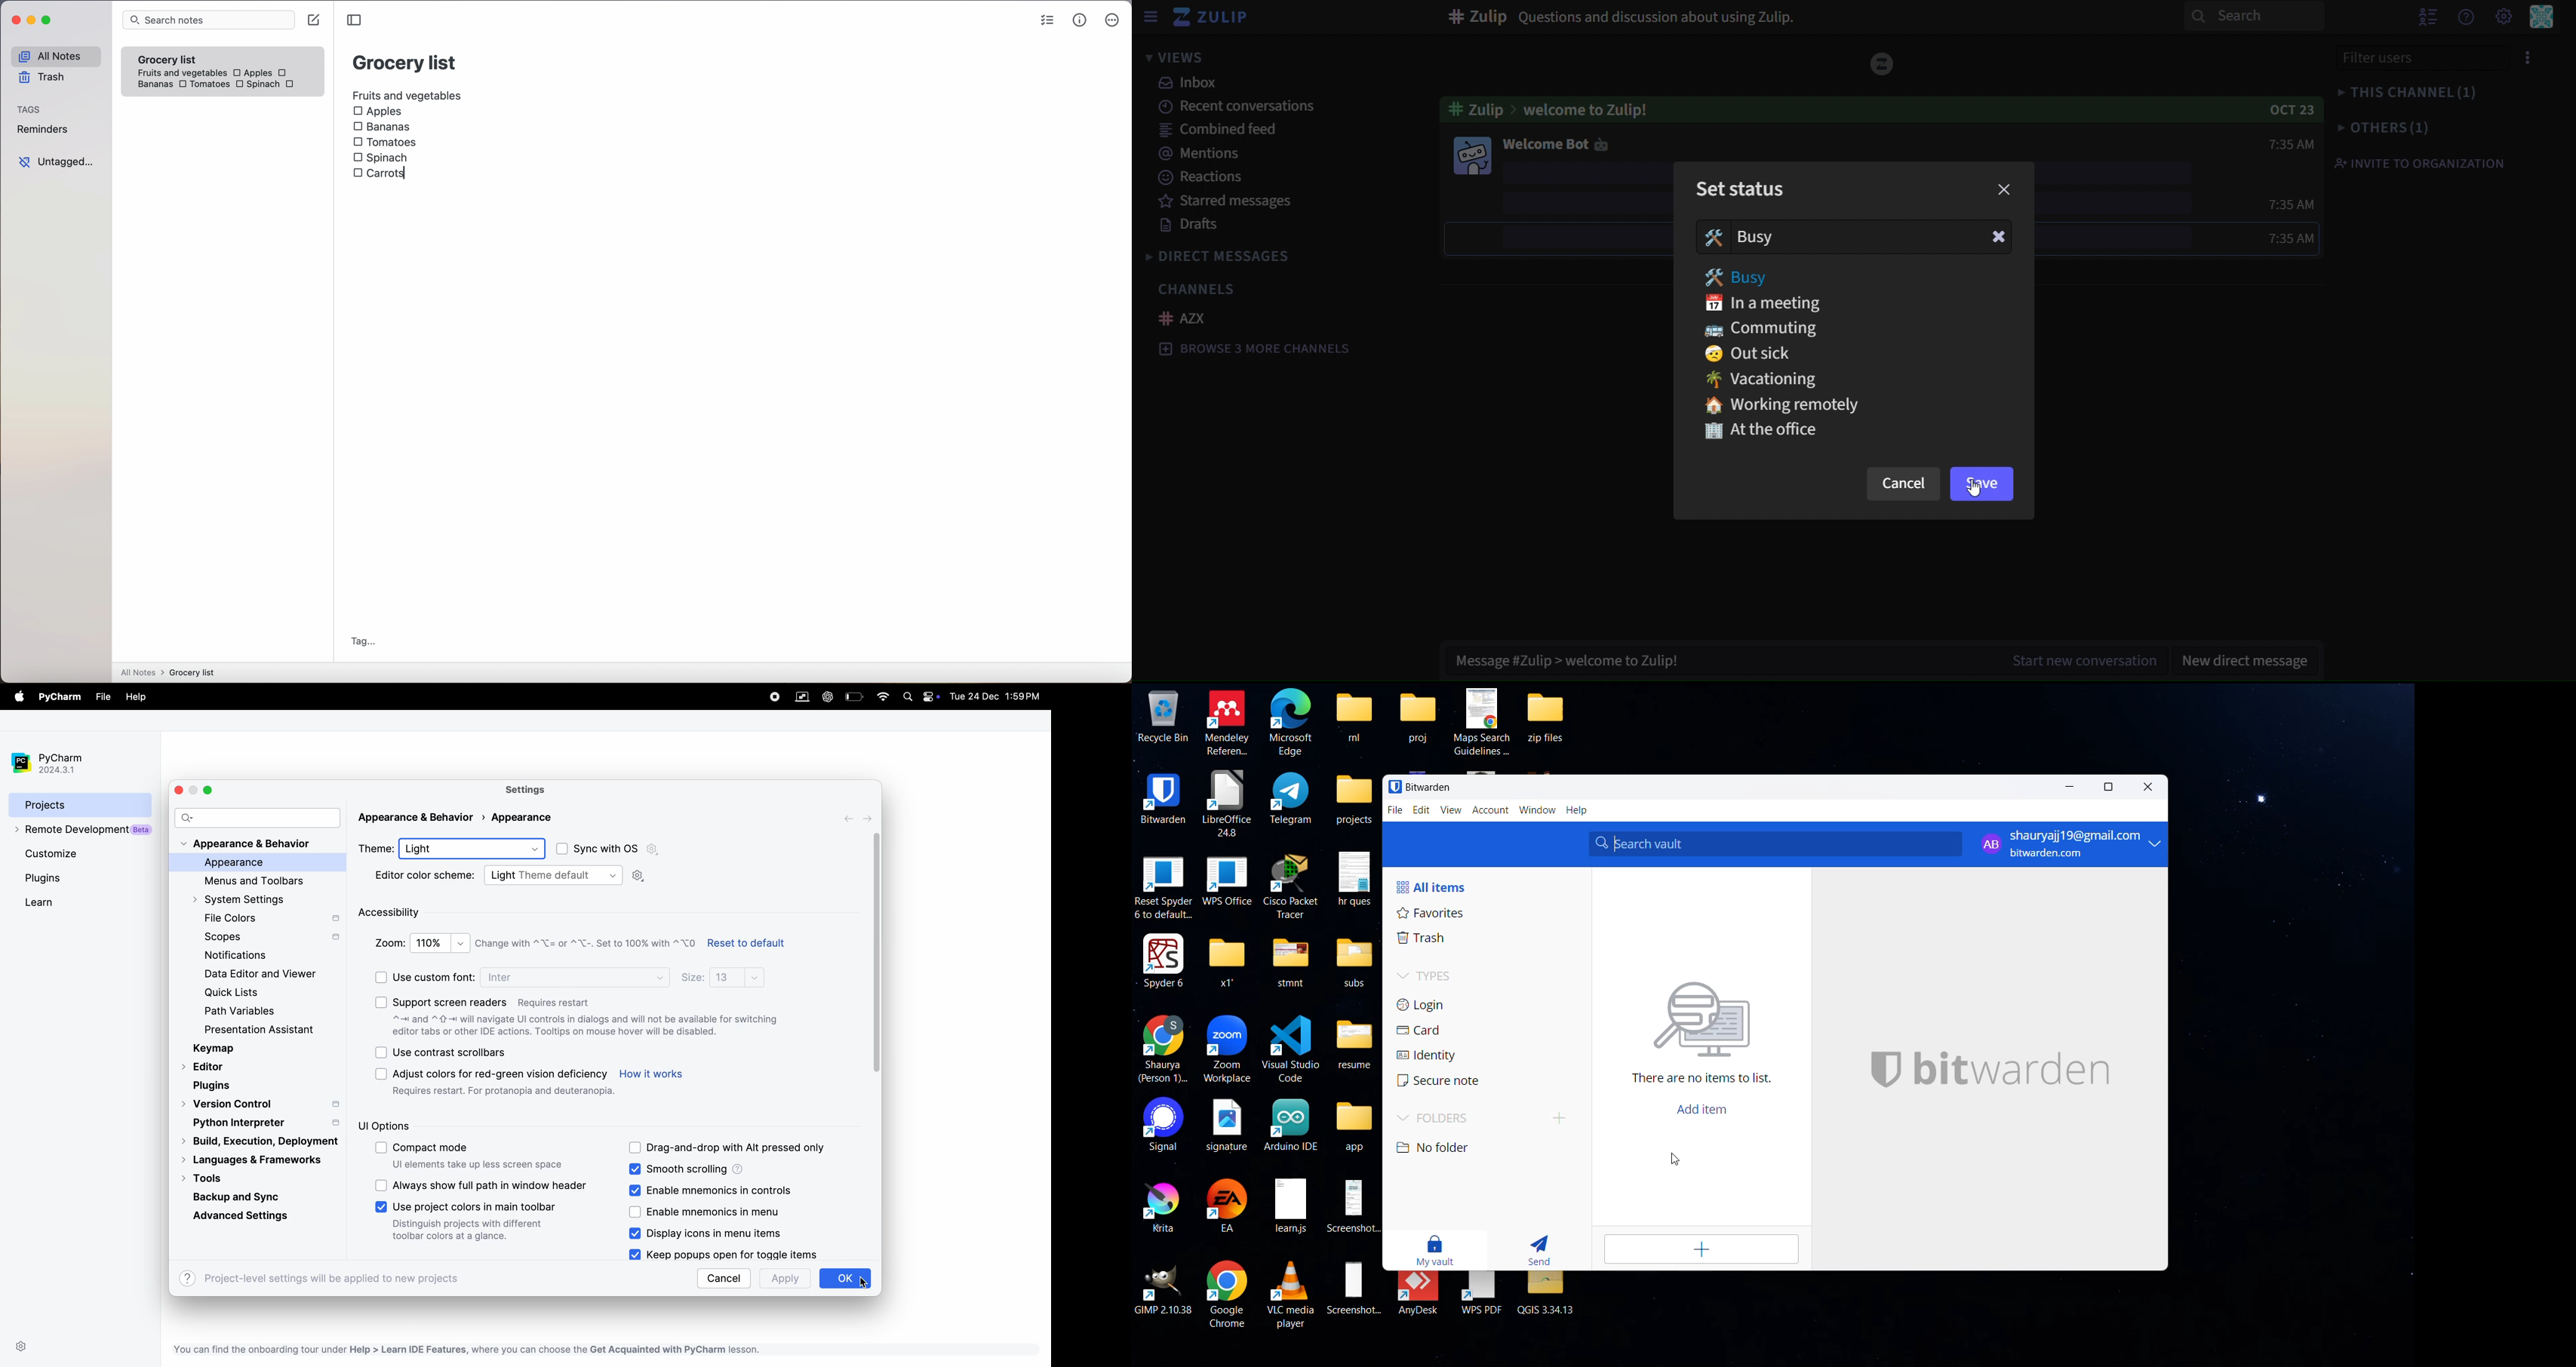  I want to click on use project for menu toolbar, so click(474, 1207).